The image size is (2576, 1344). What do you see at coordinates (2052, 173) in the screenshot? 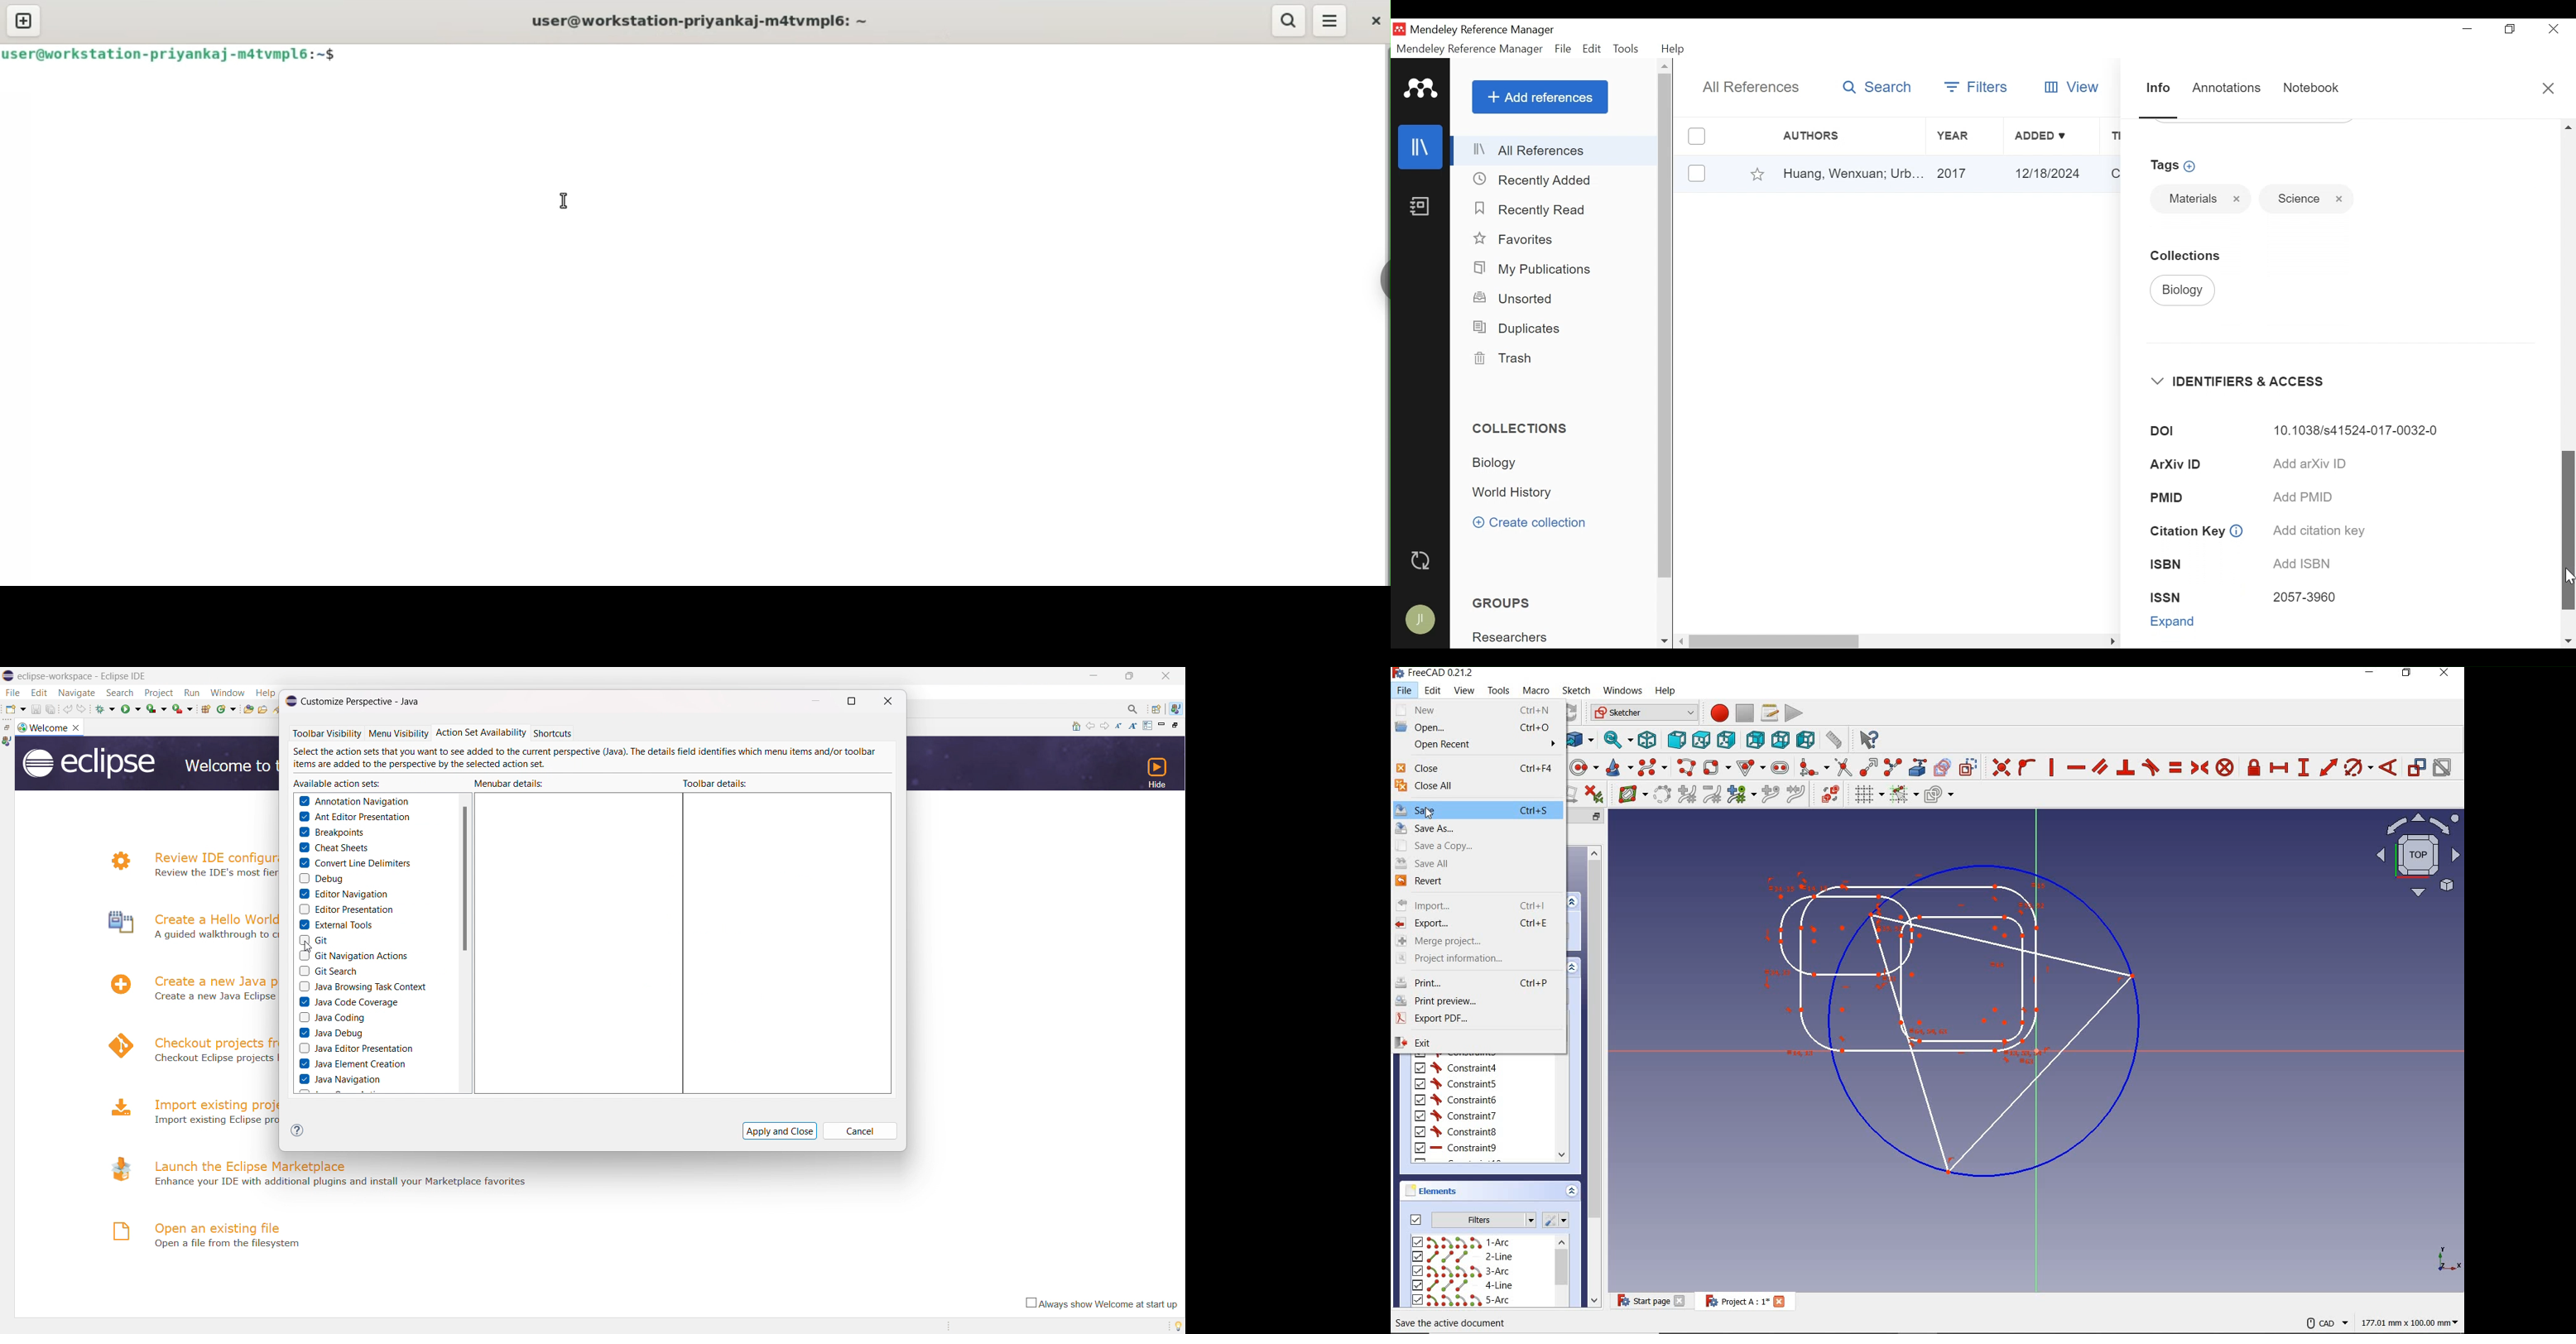
I see `12/18/2024` at bounding box center [2052, 173].